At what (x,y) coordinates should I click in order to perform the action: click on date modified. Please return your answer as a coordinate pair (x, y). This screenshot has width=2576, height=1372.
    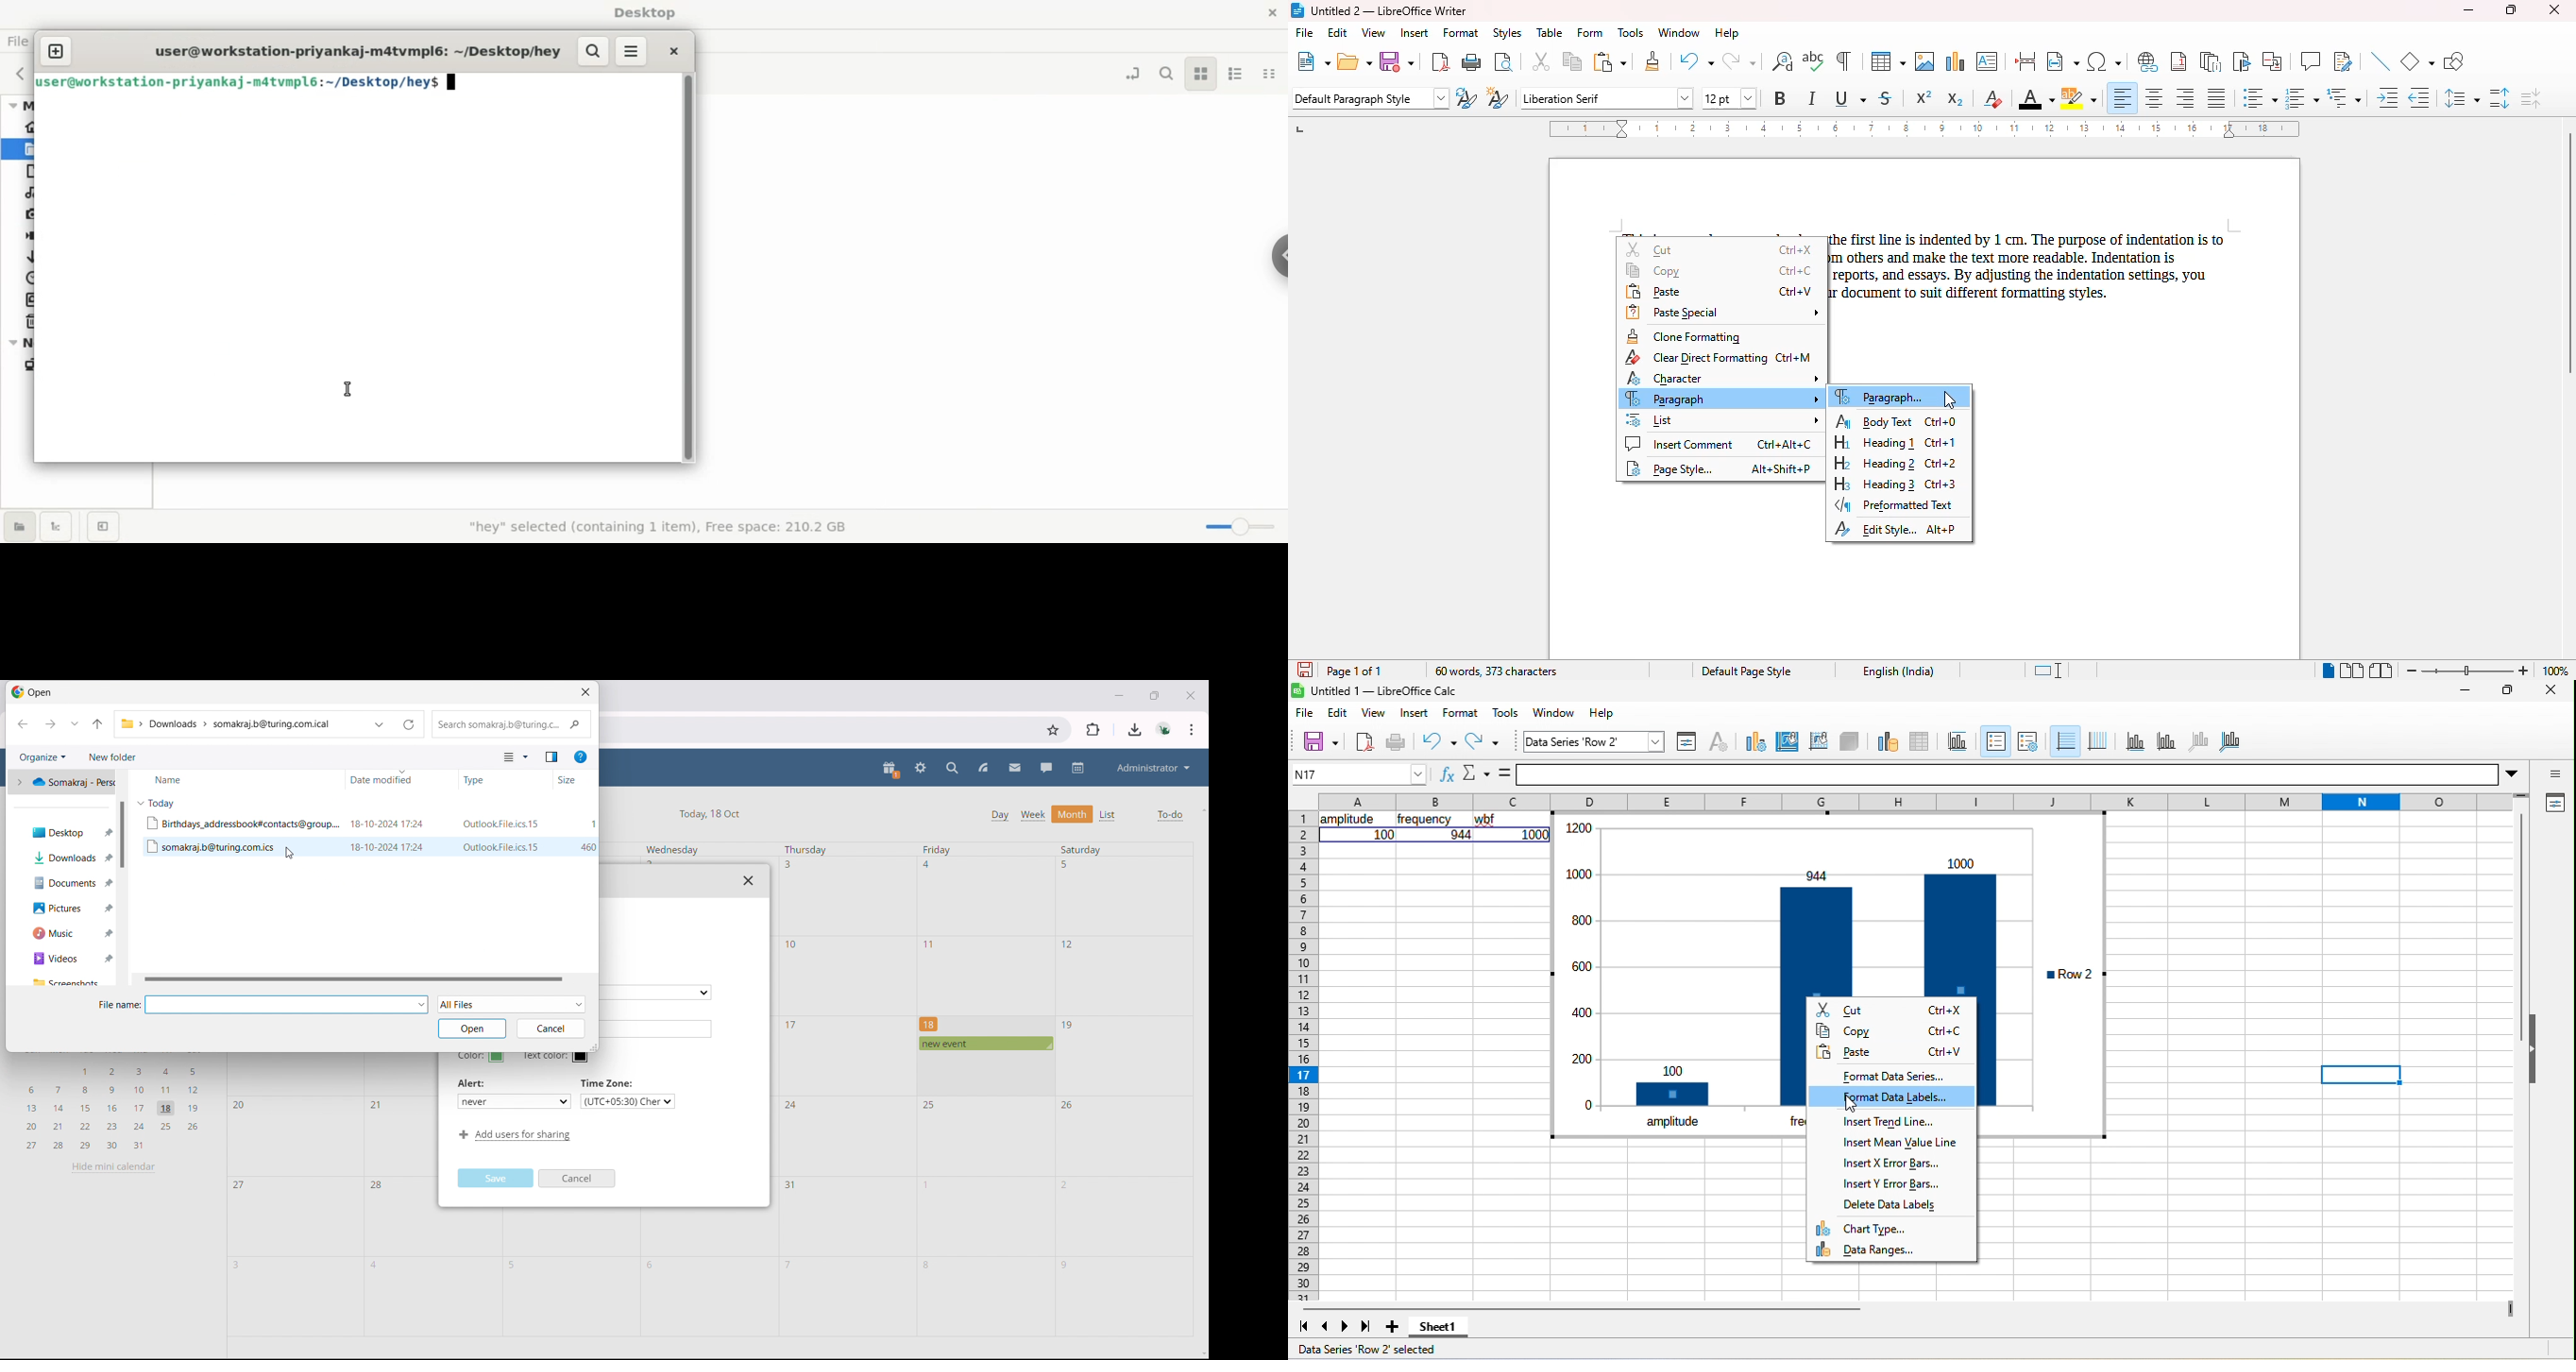
    Looking at the image, I should click on (401, 779).